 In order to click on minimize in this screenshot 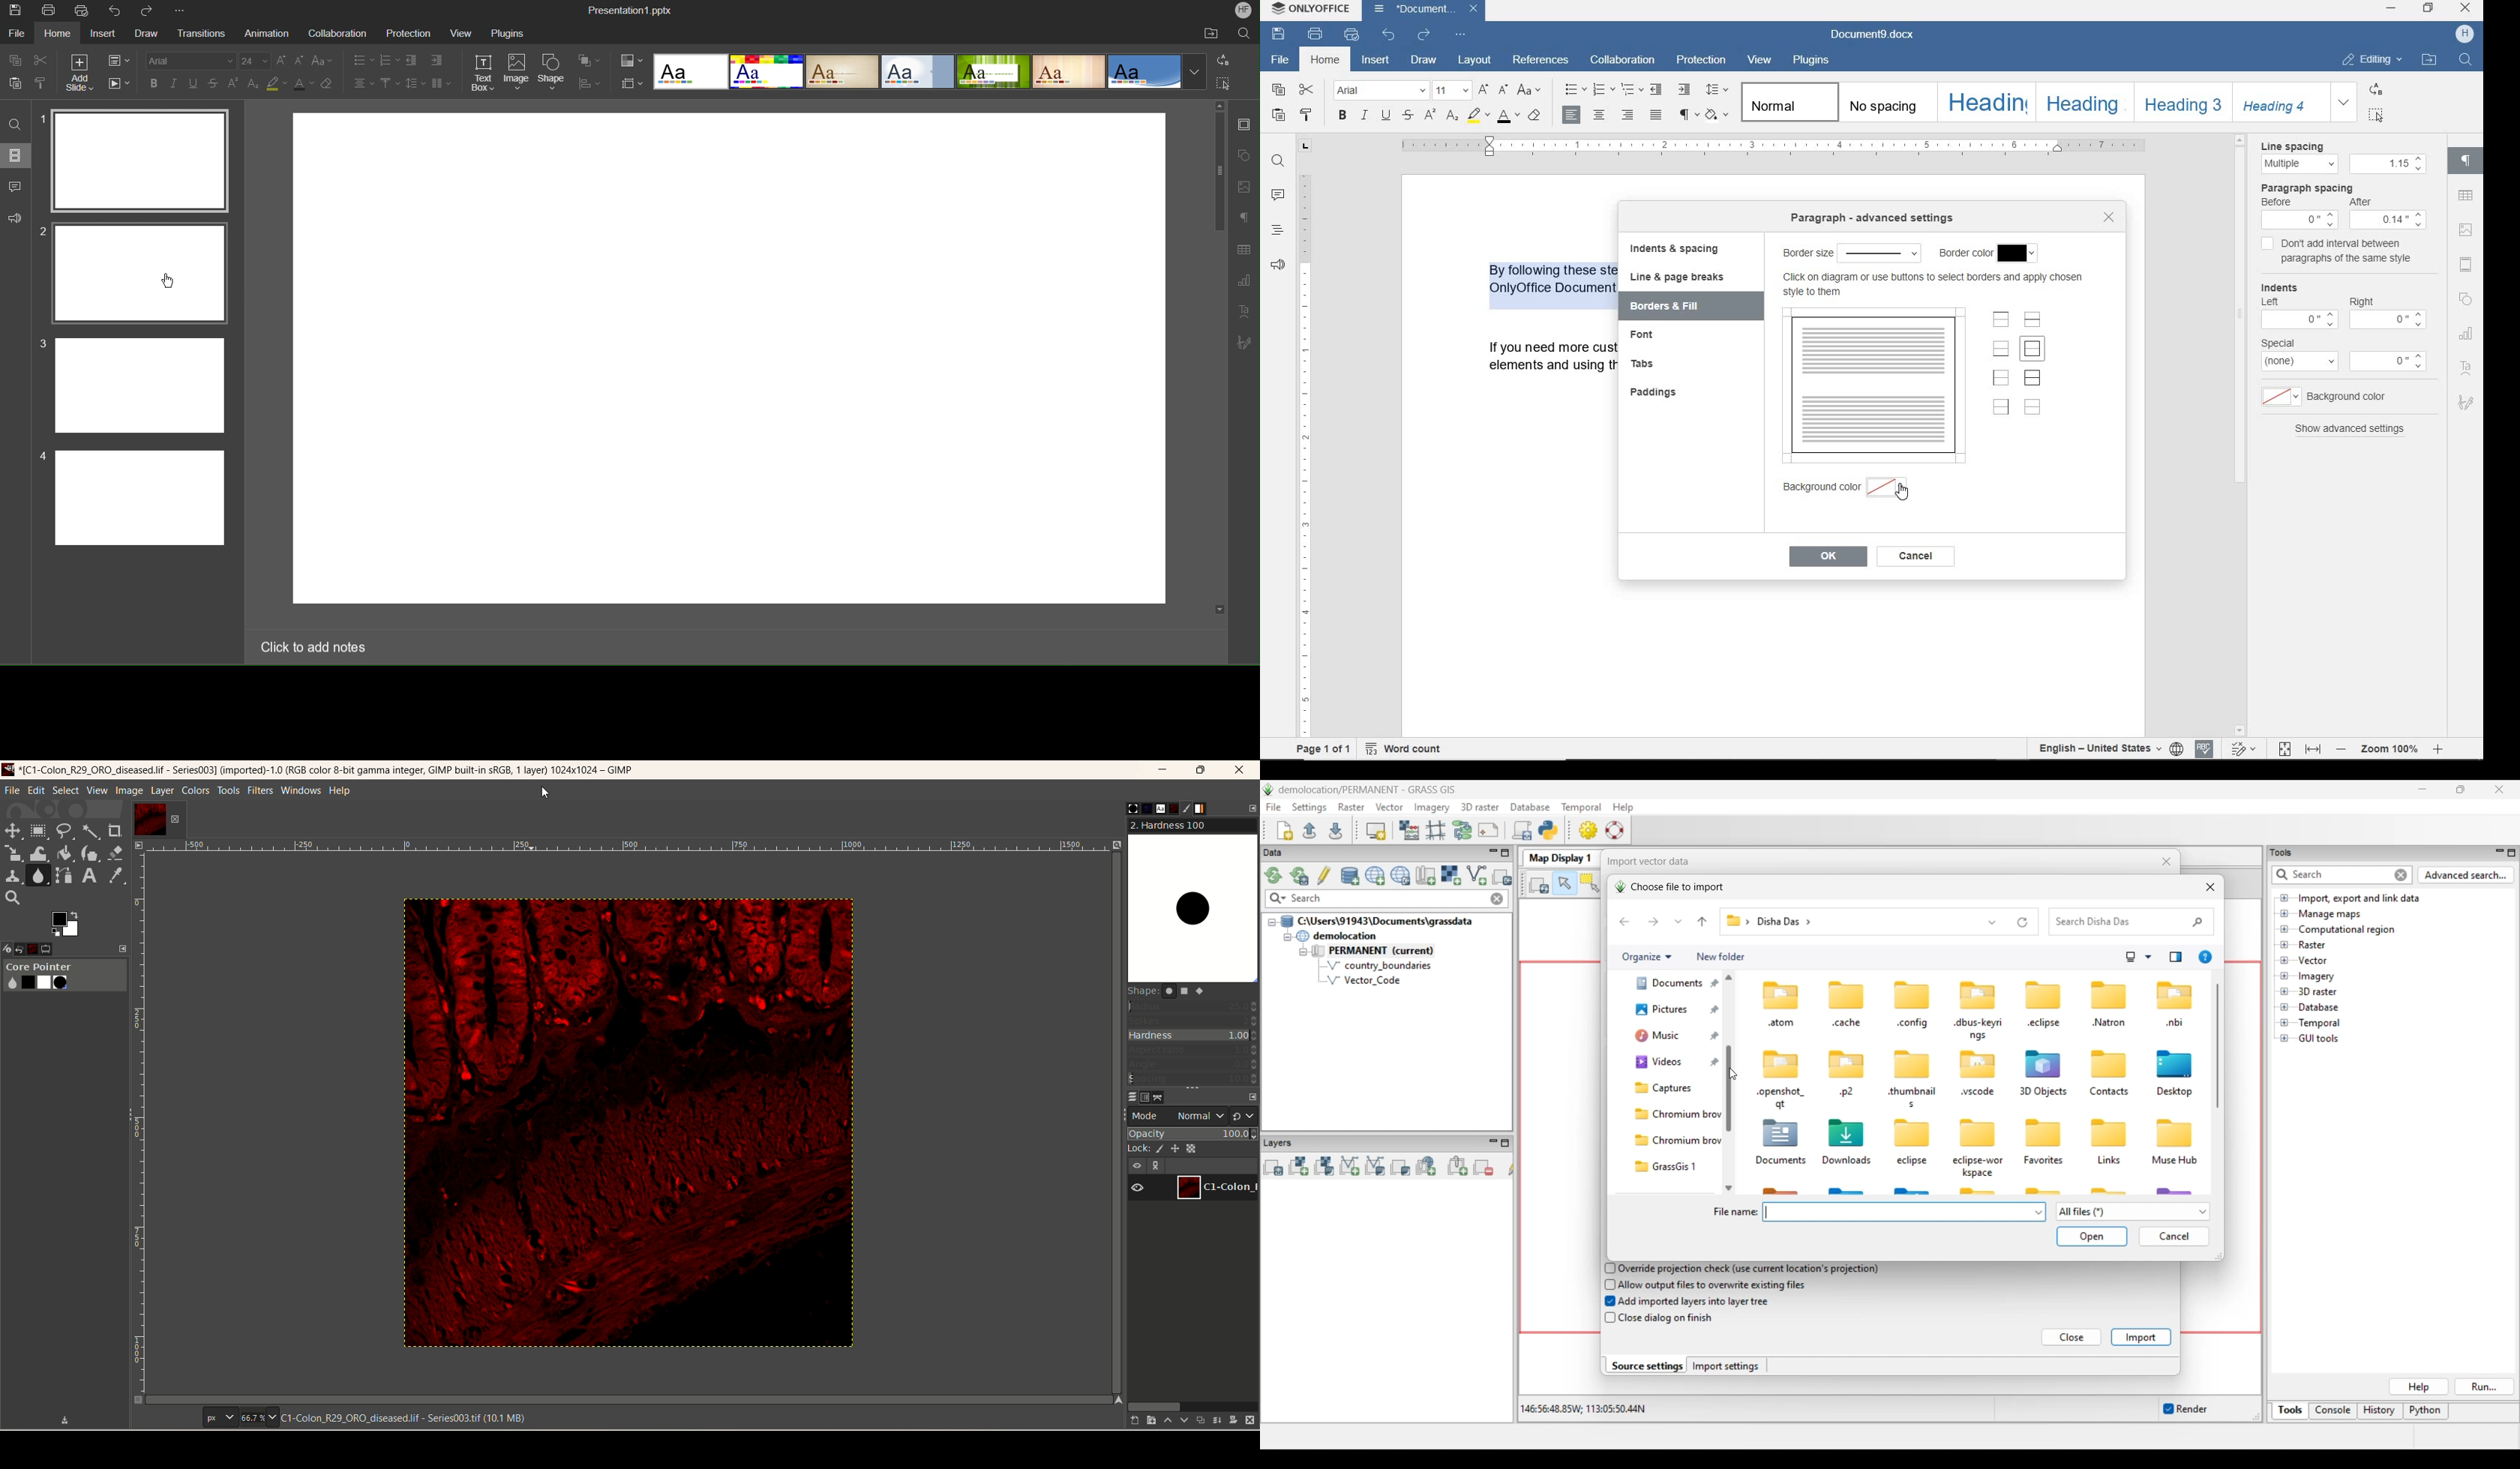, I will do `click(1163, 772)`.